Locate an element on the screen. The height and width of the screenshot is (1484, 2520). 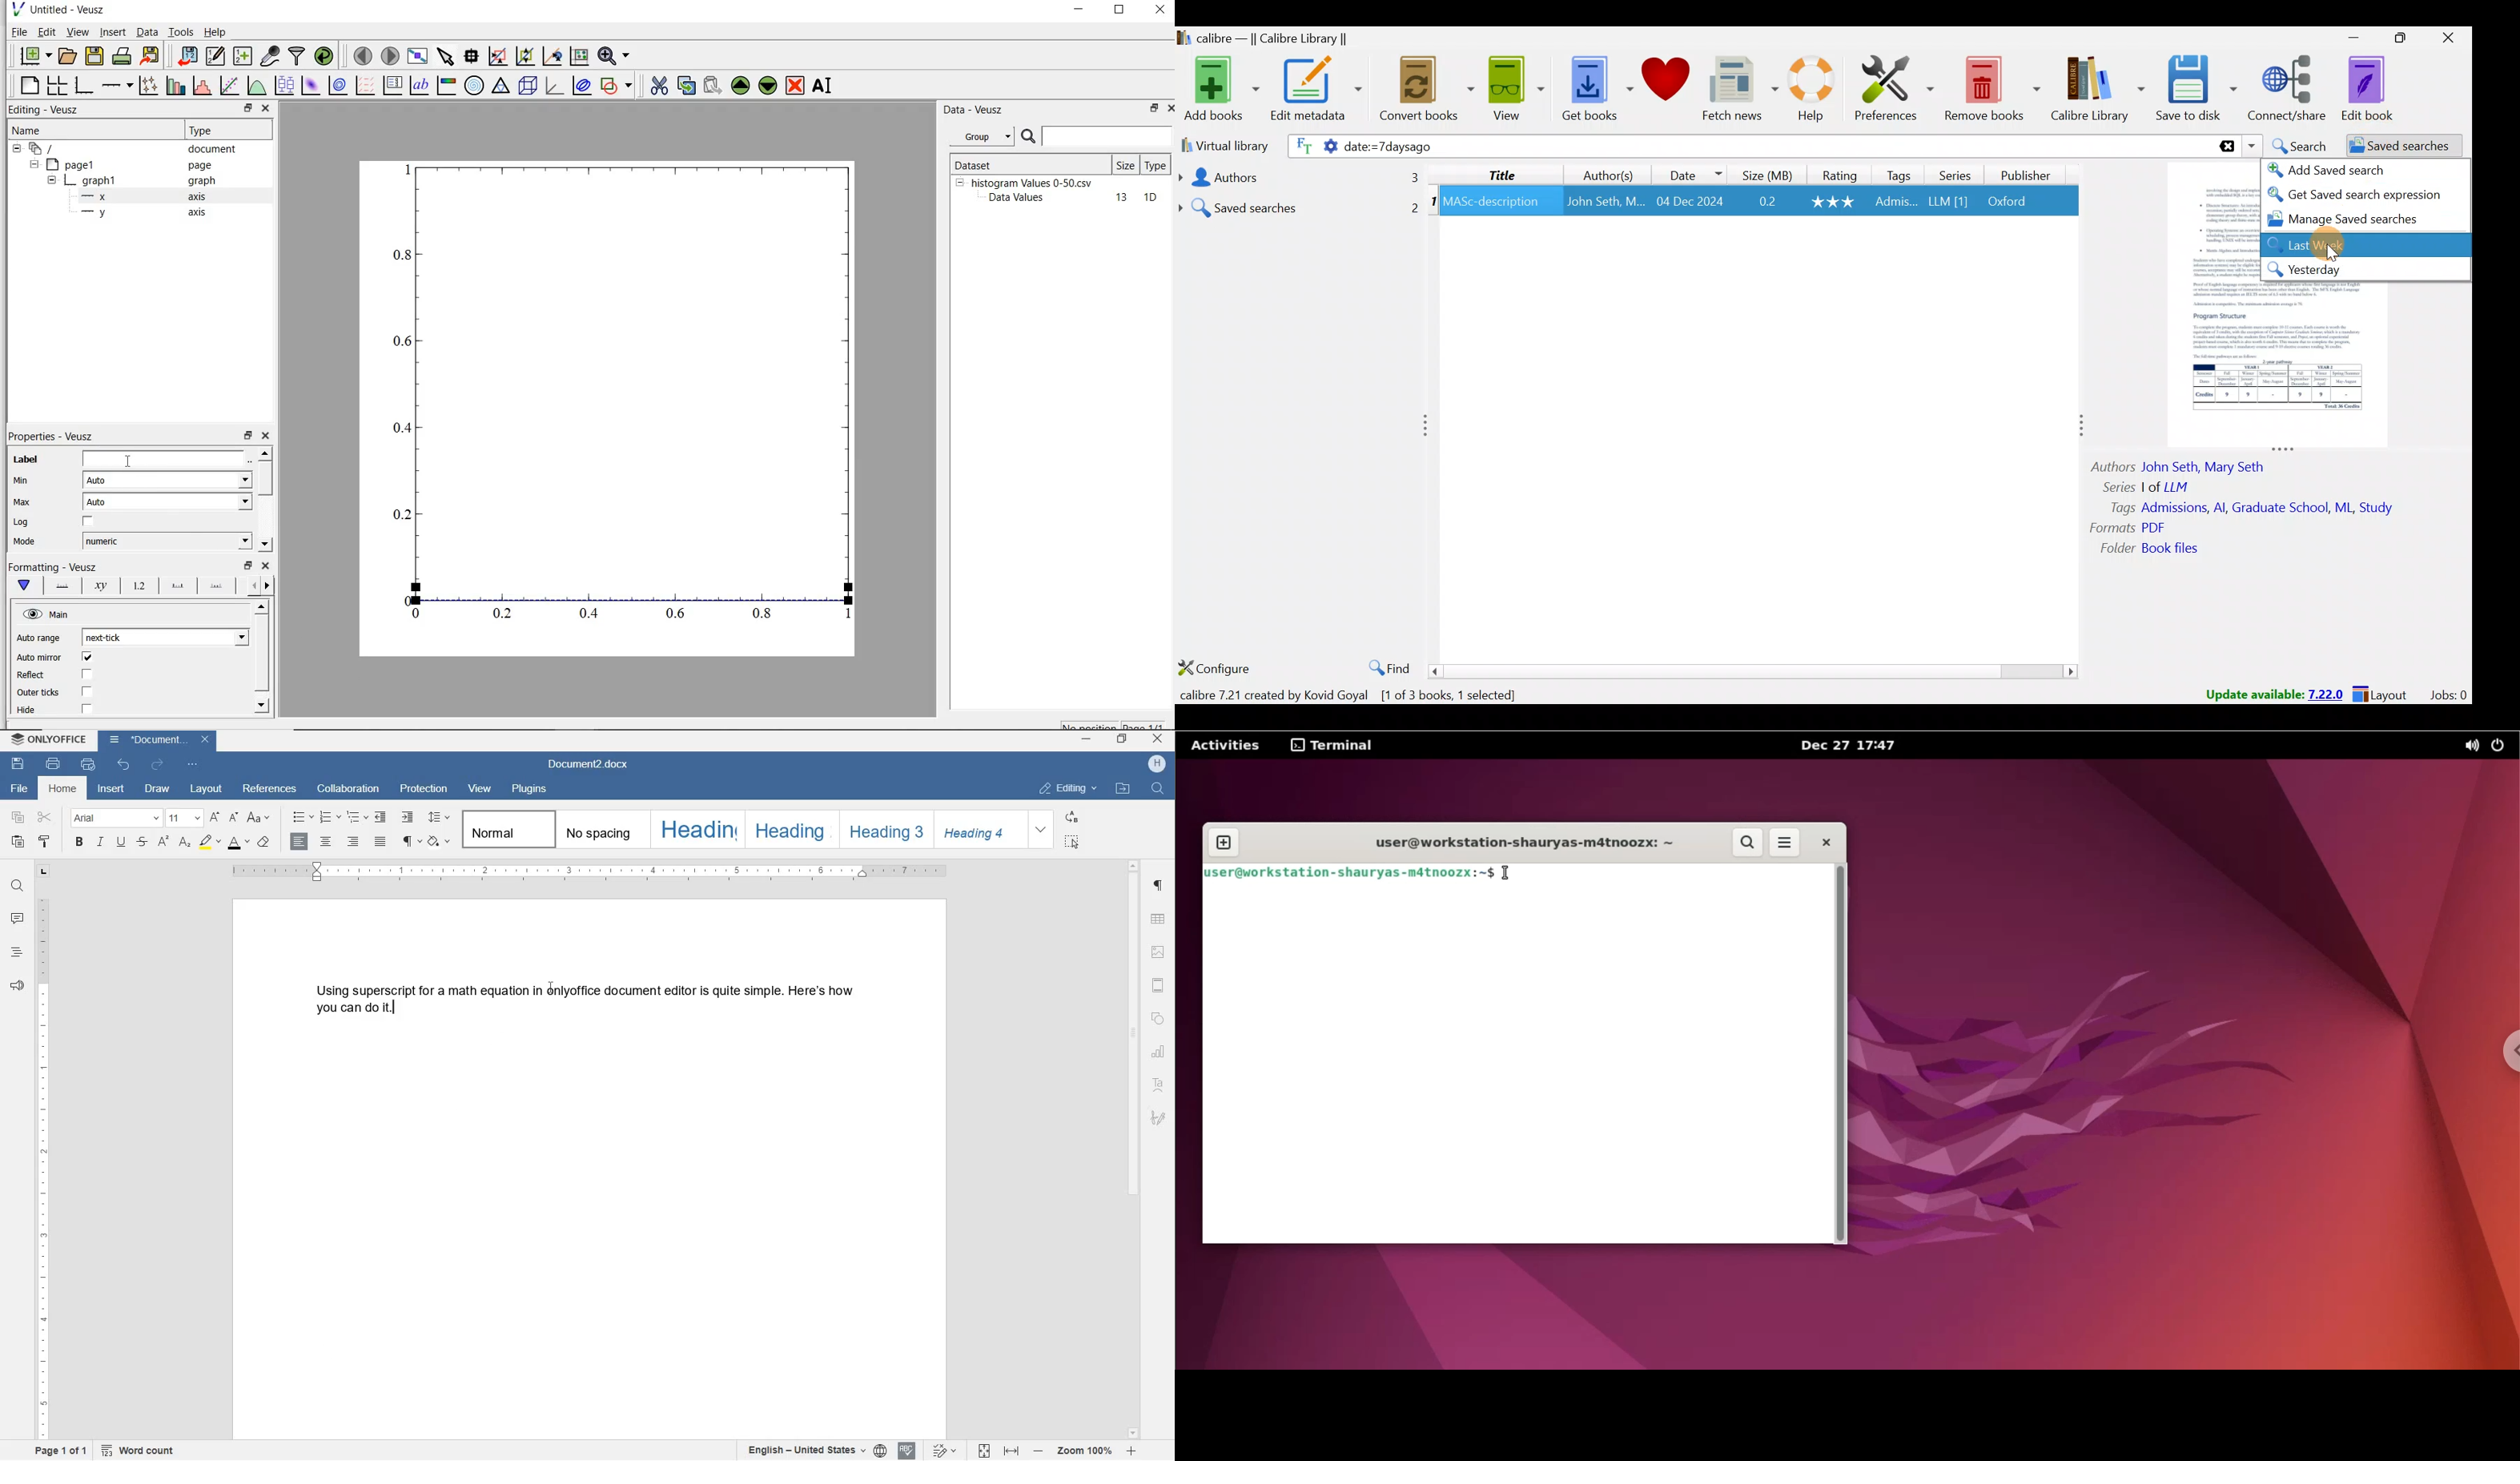
word count is located at coordinates (141, 1451).